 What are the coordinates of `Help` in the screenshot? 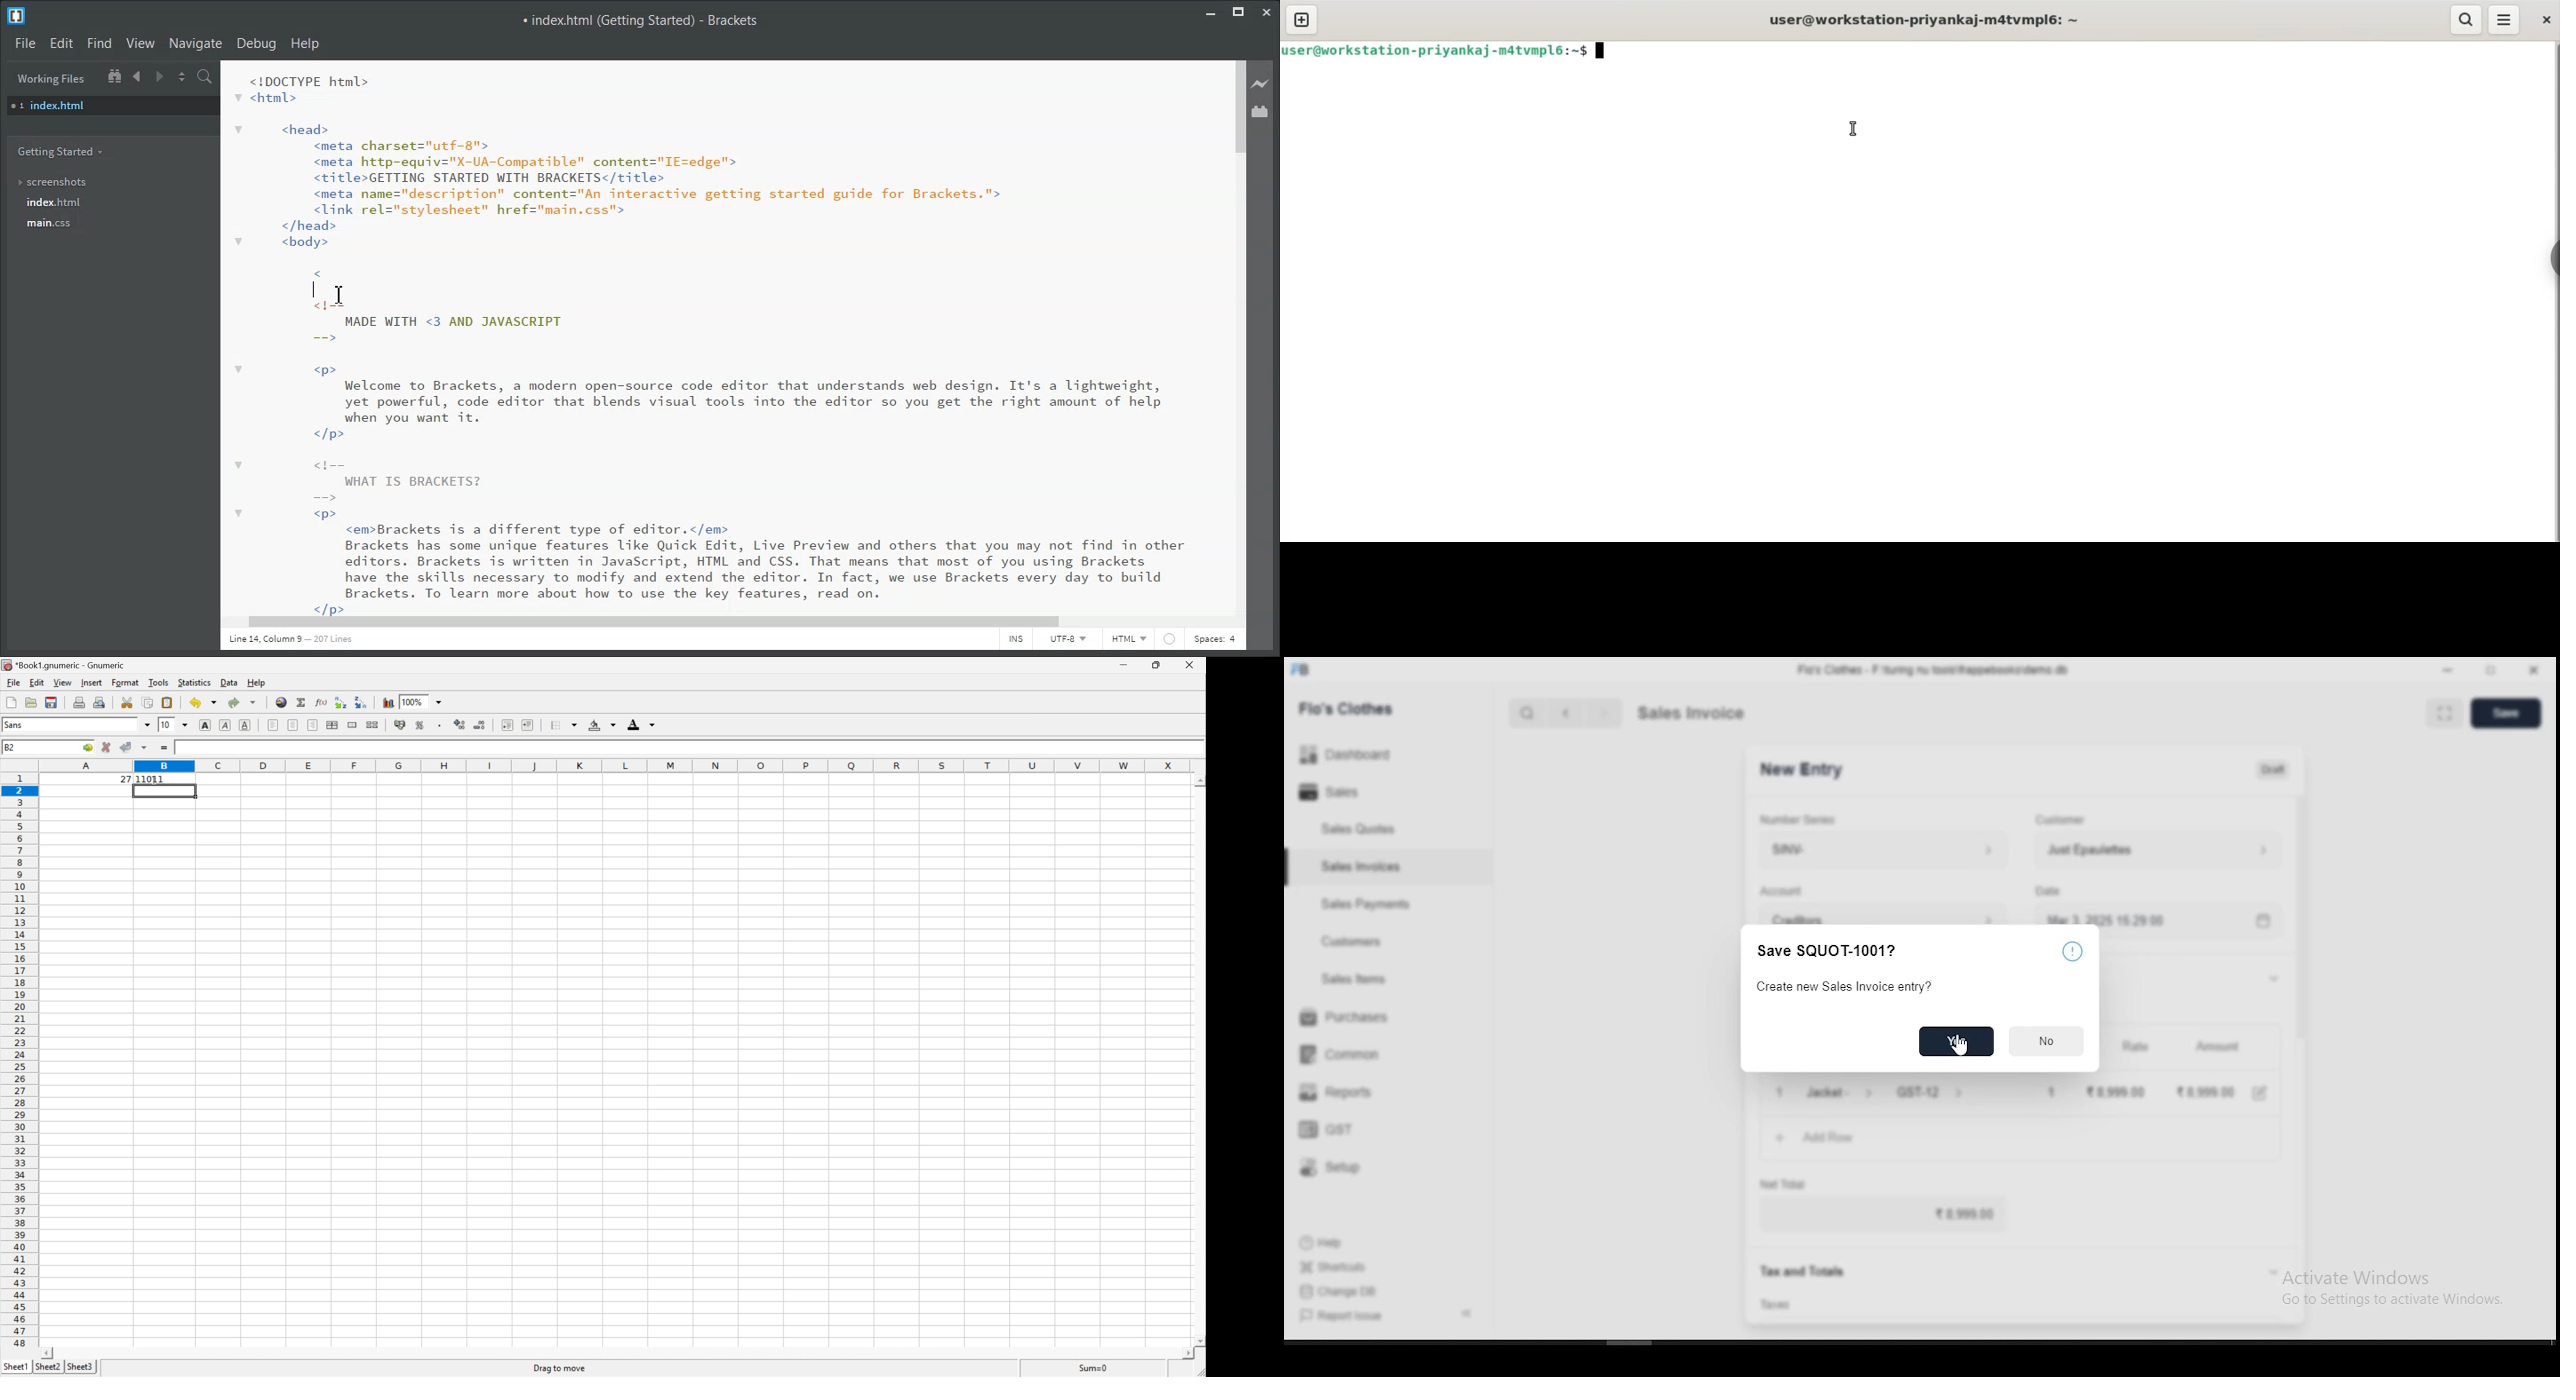 It's located at (306, 44).